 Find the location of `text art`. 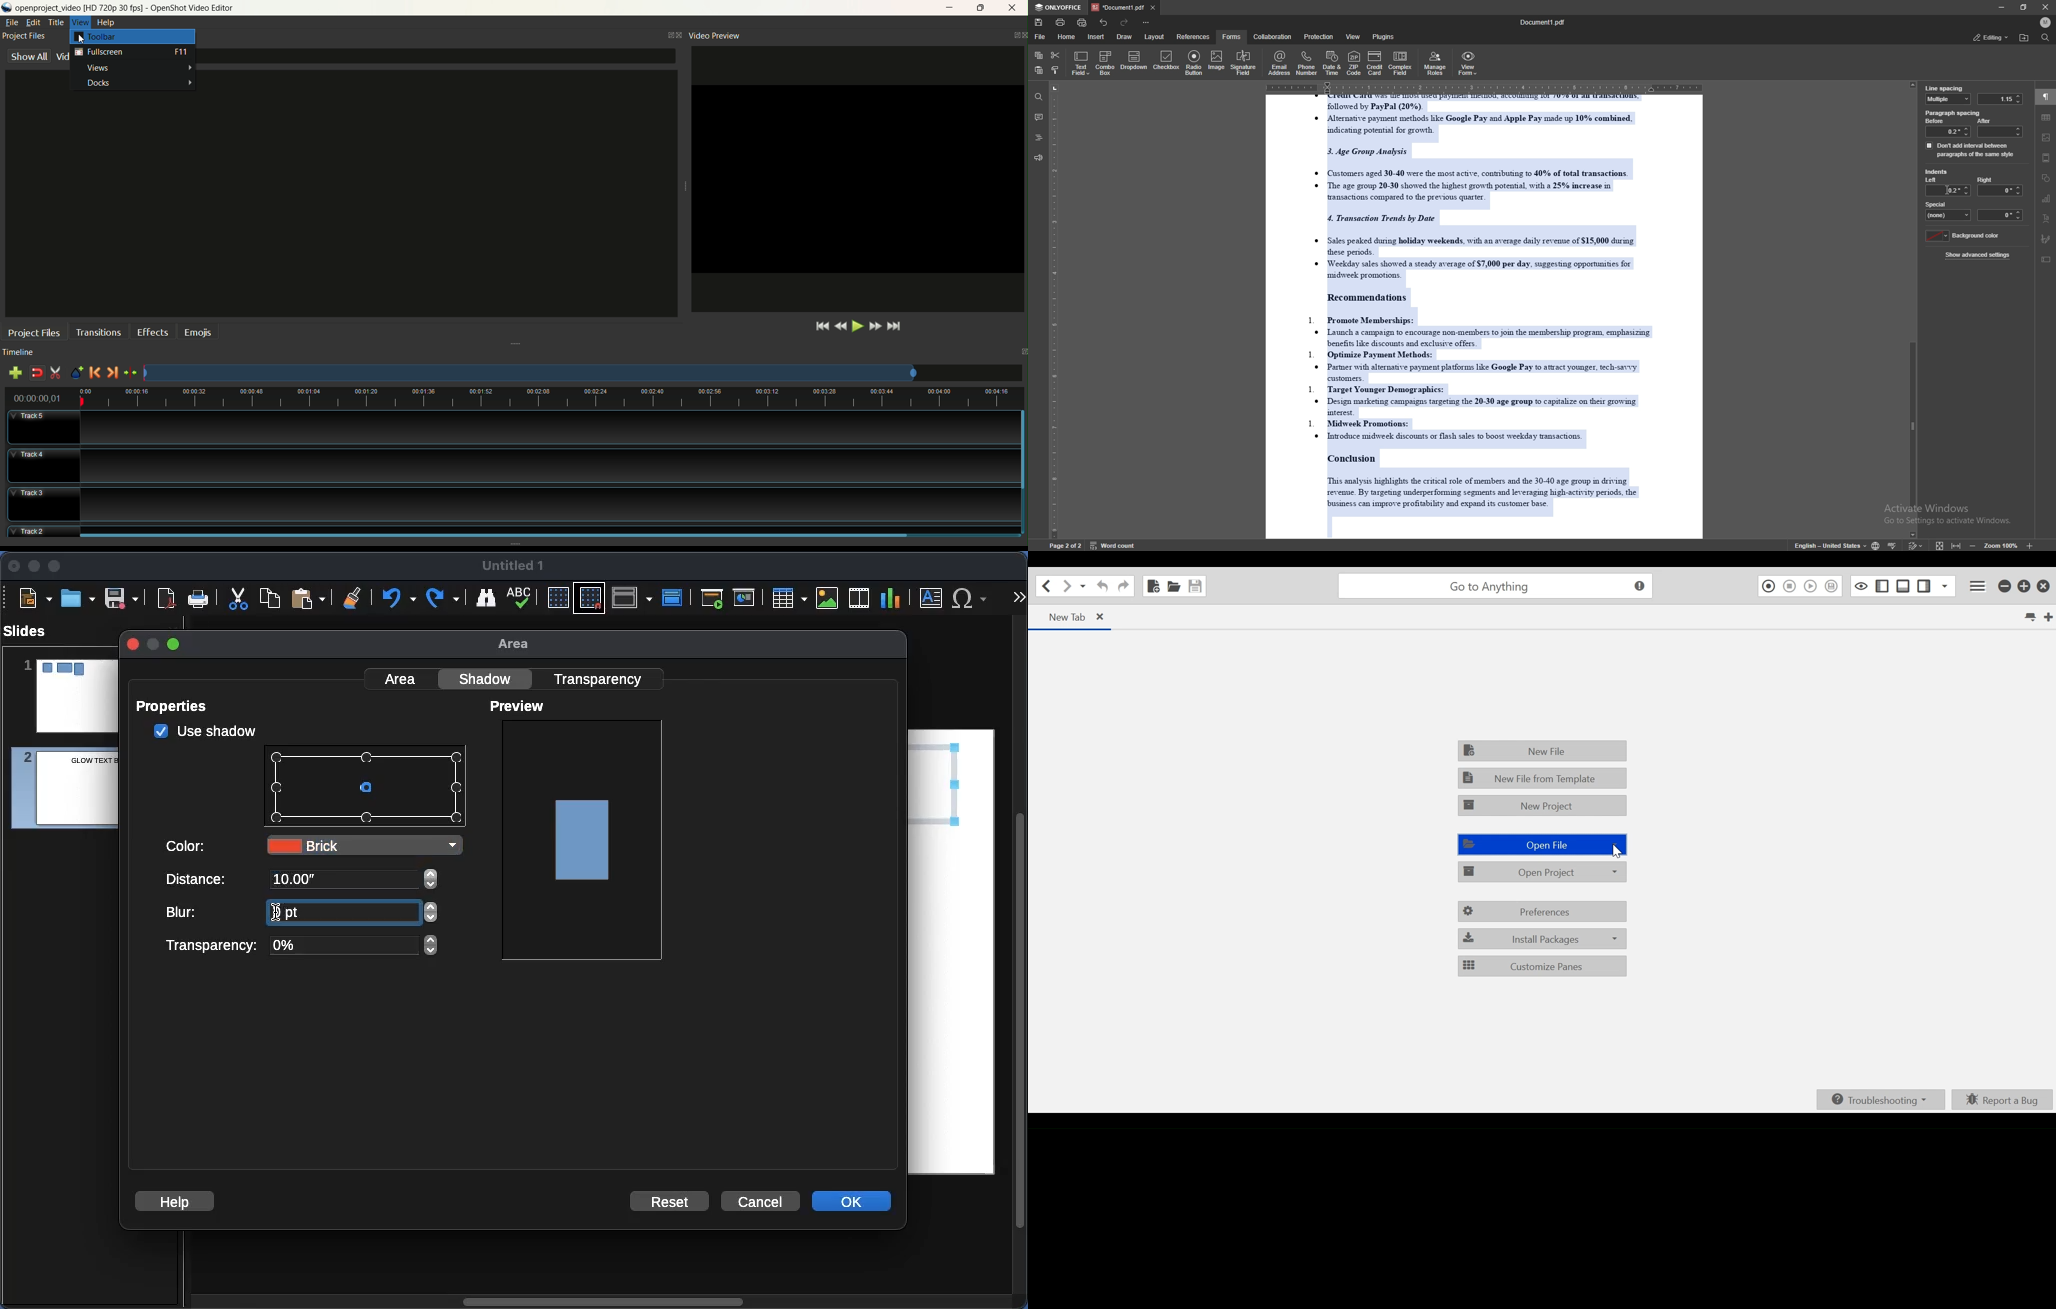

text art is located at coordinates (2045, 219).